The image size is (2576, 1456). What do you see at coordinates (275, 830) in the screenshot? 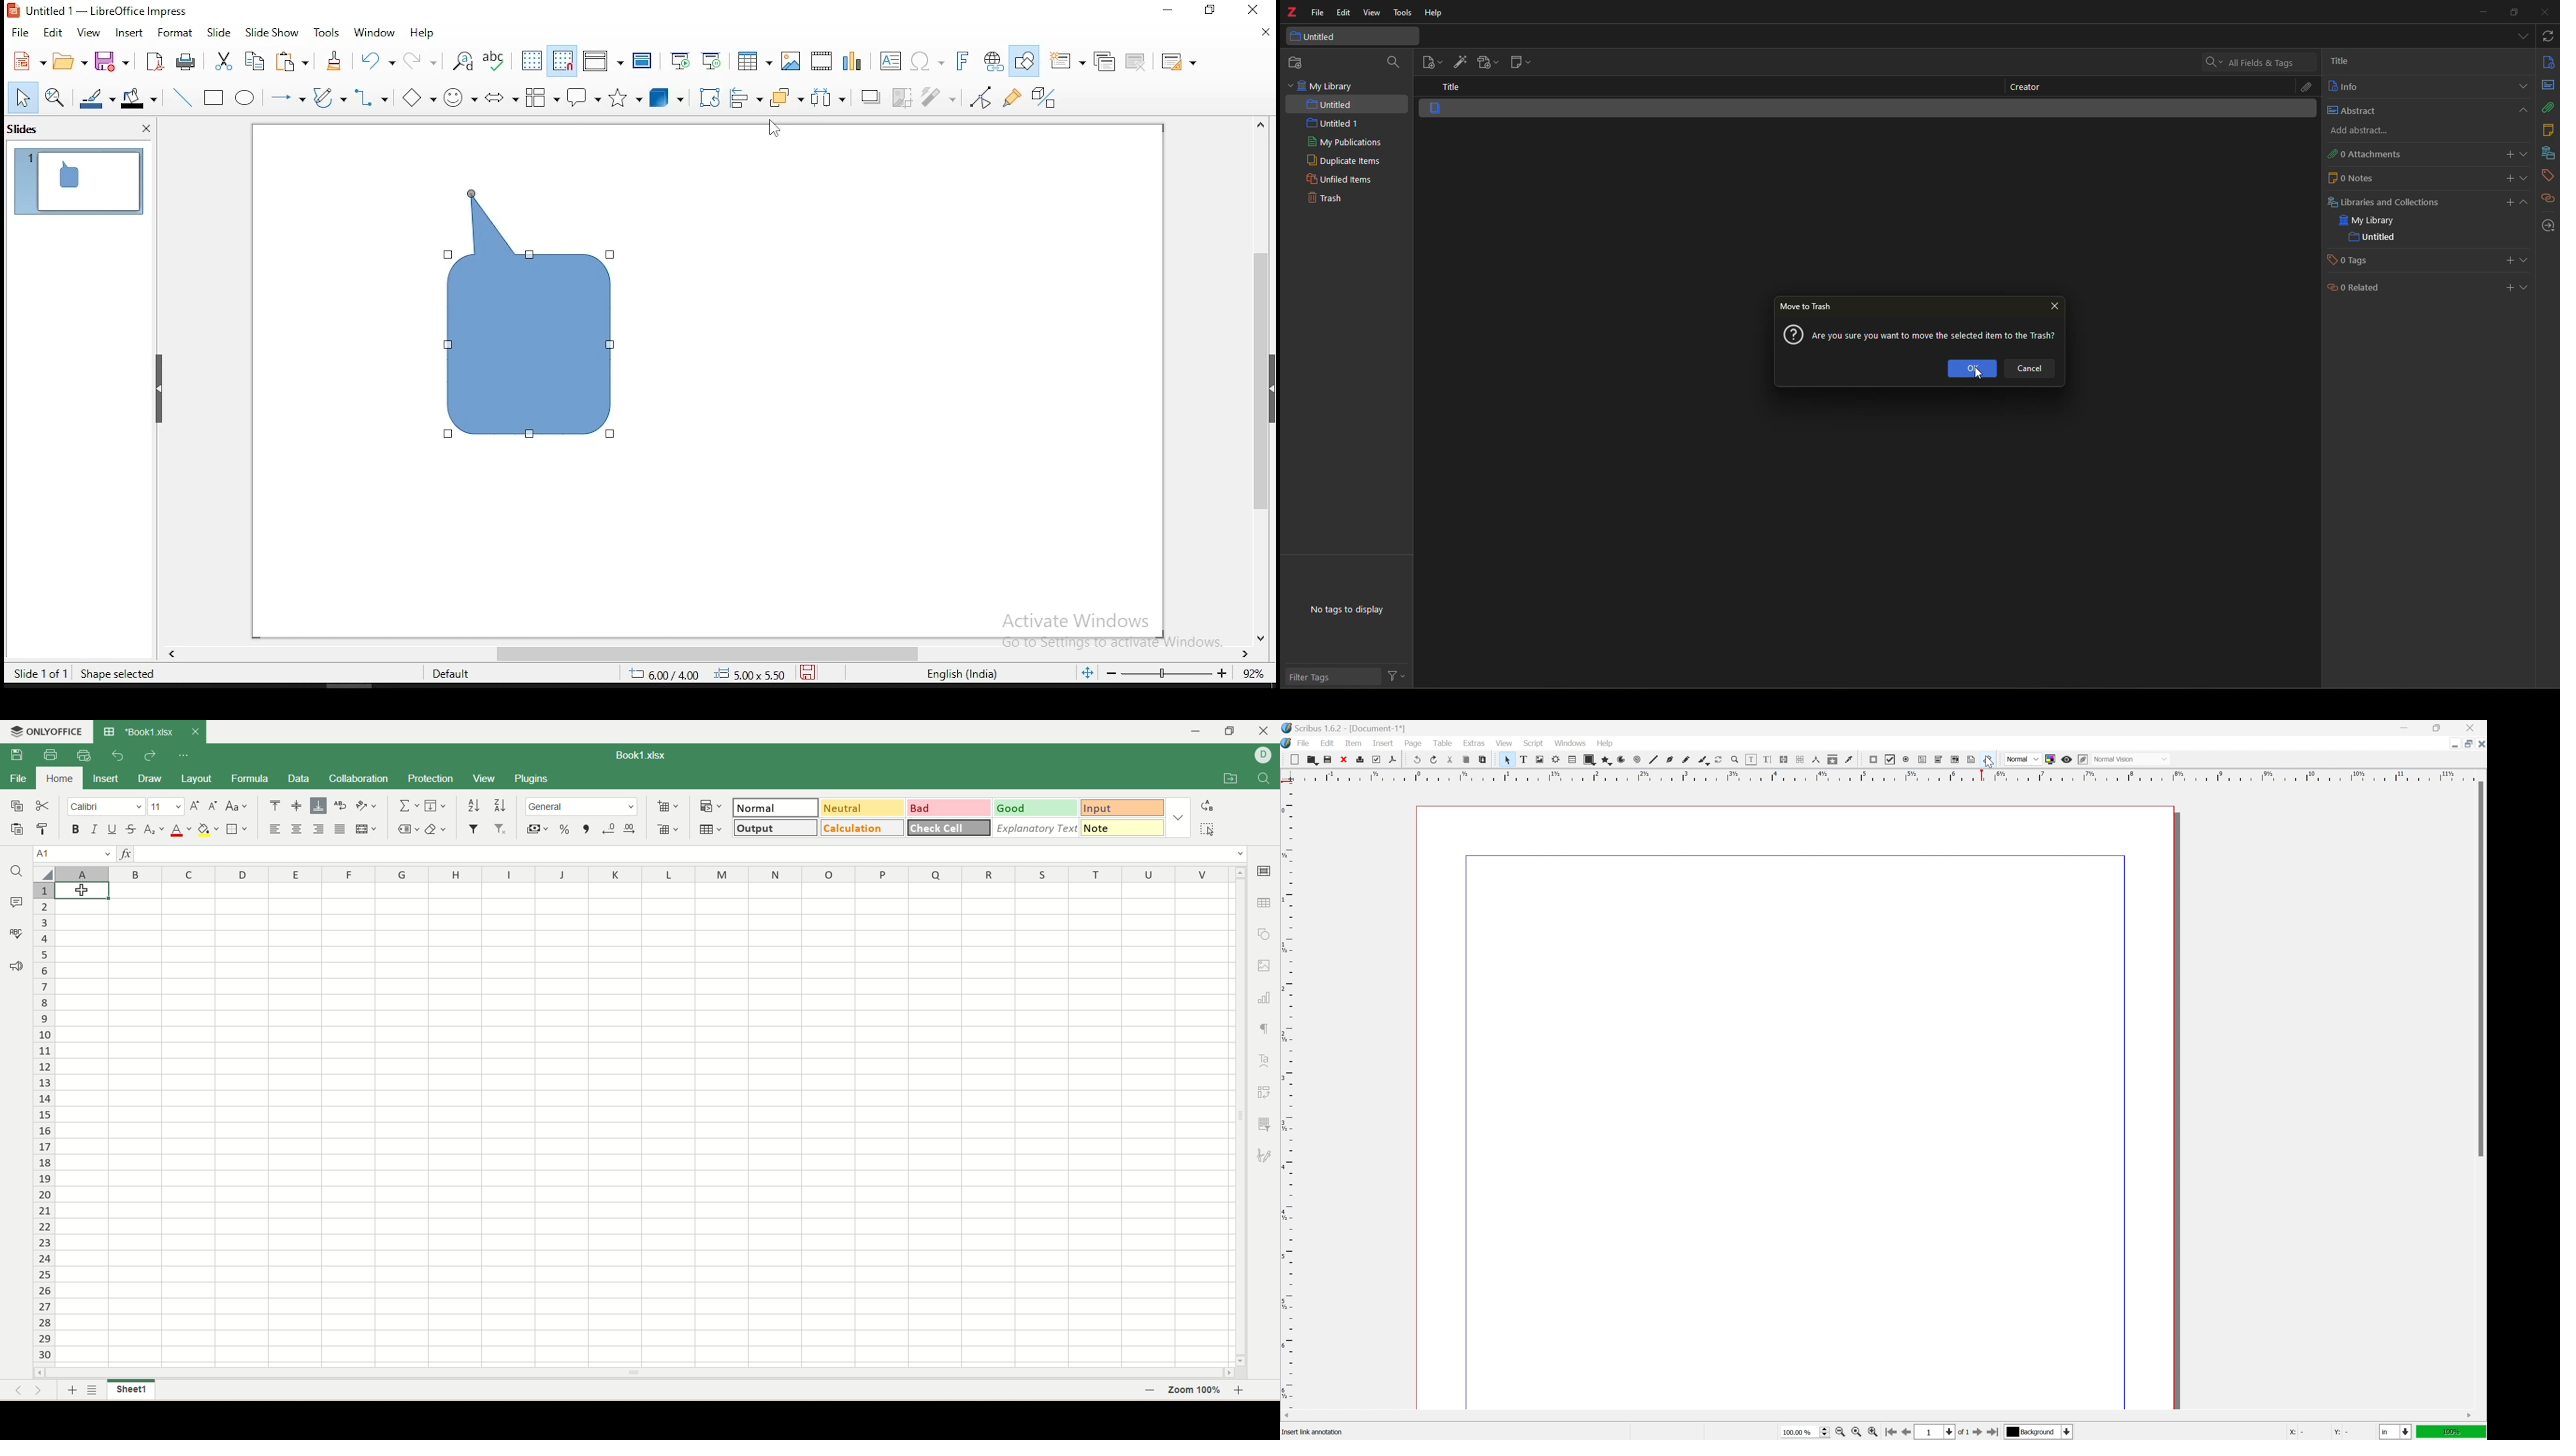
I see `align left` at bounding box center [275, 830].